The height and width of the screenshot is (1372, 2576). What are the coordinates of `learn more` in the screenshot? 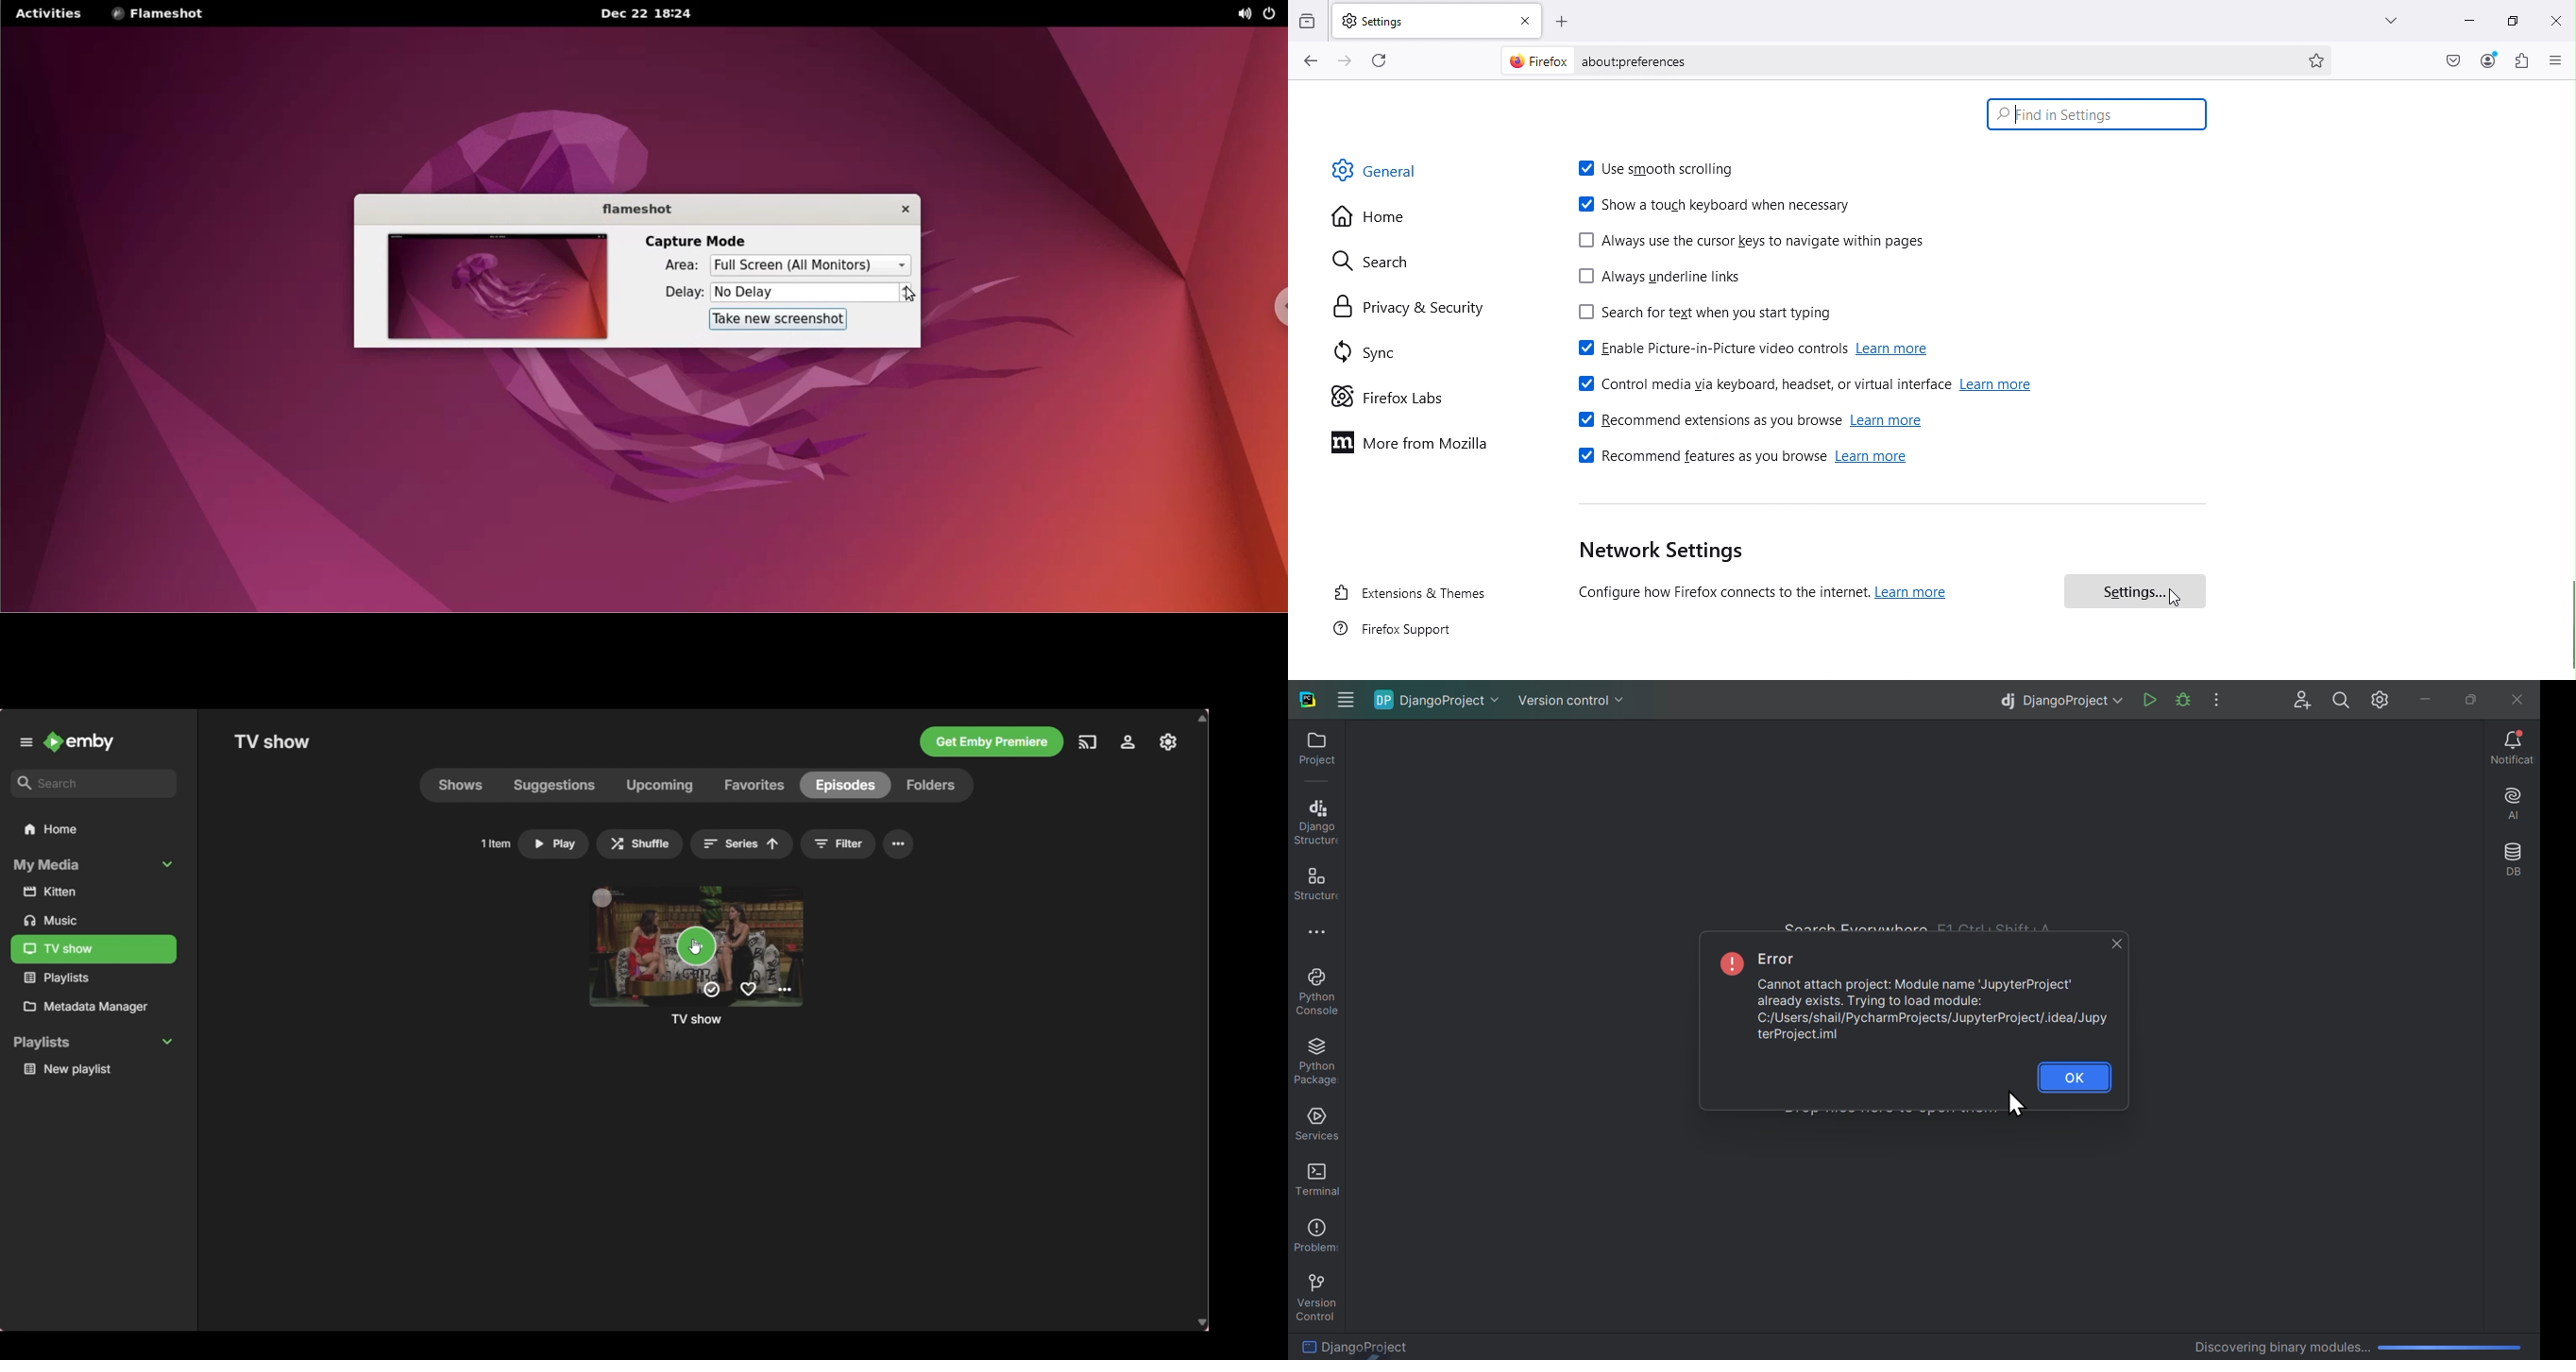 It's located at (1914, 592).